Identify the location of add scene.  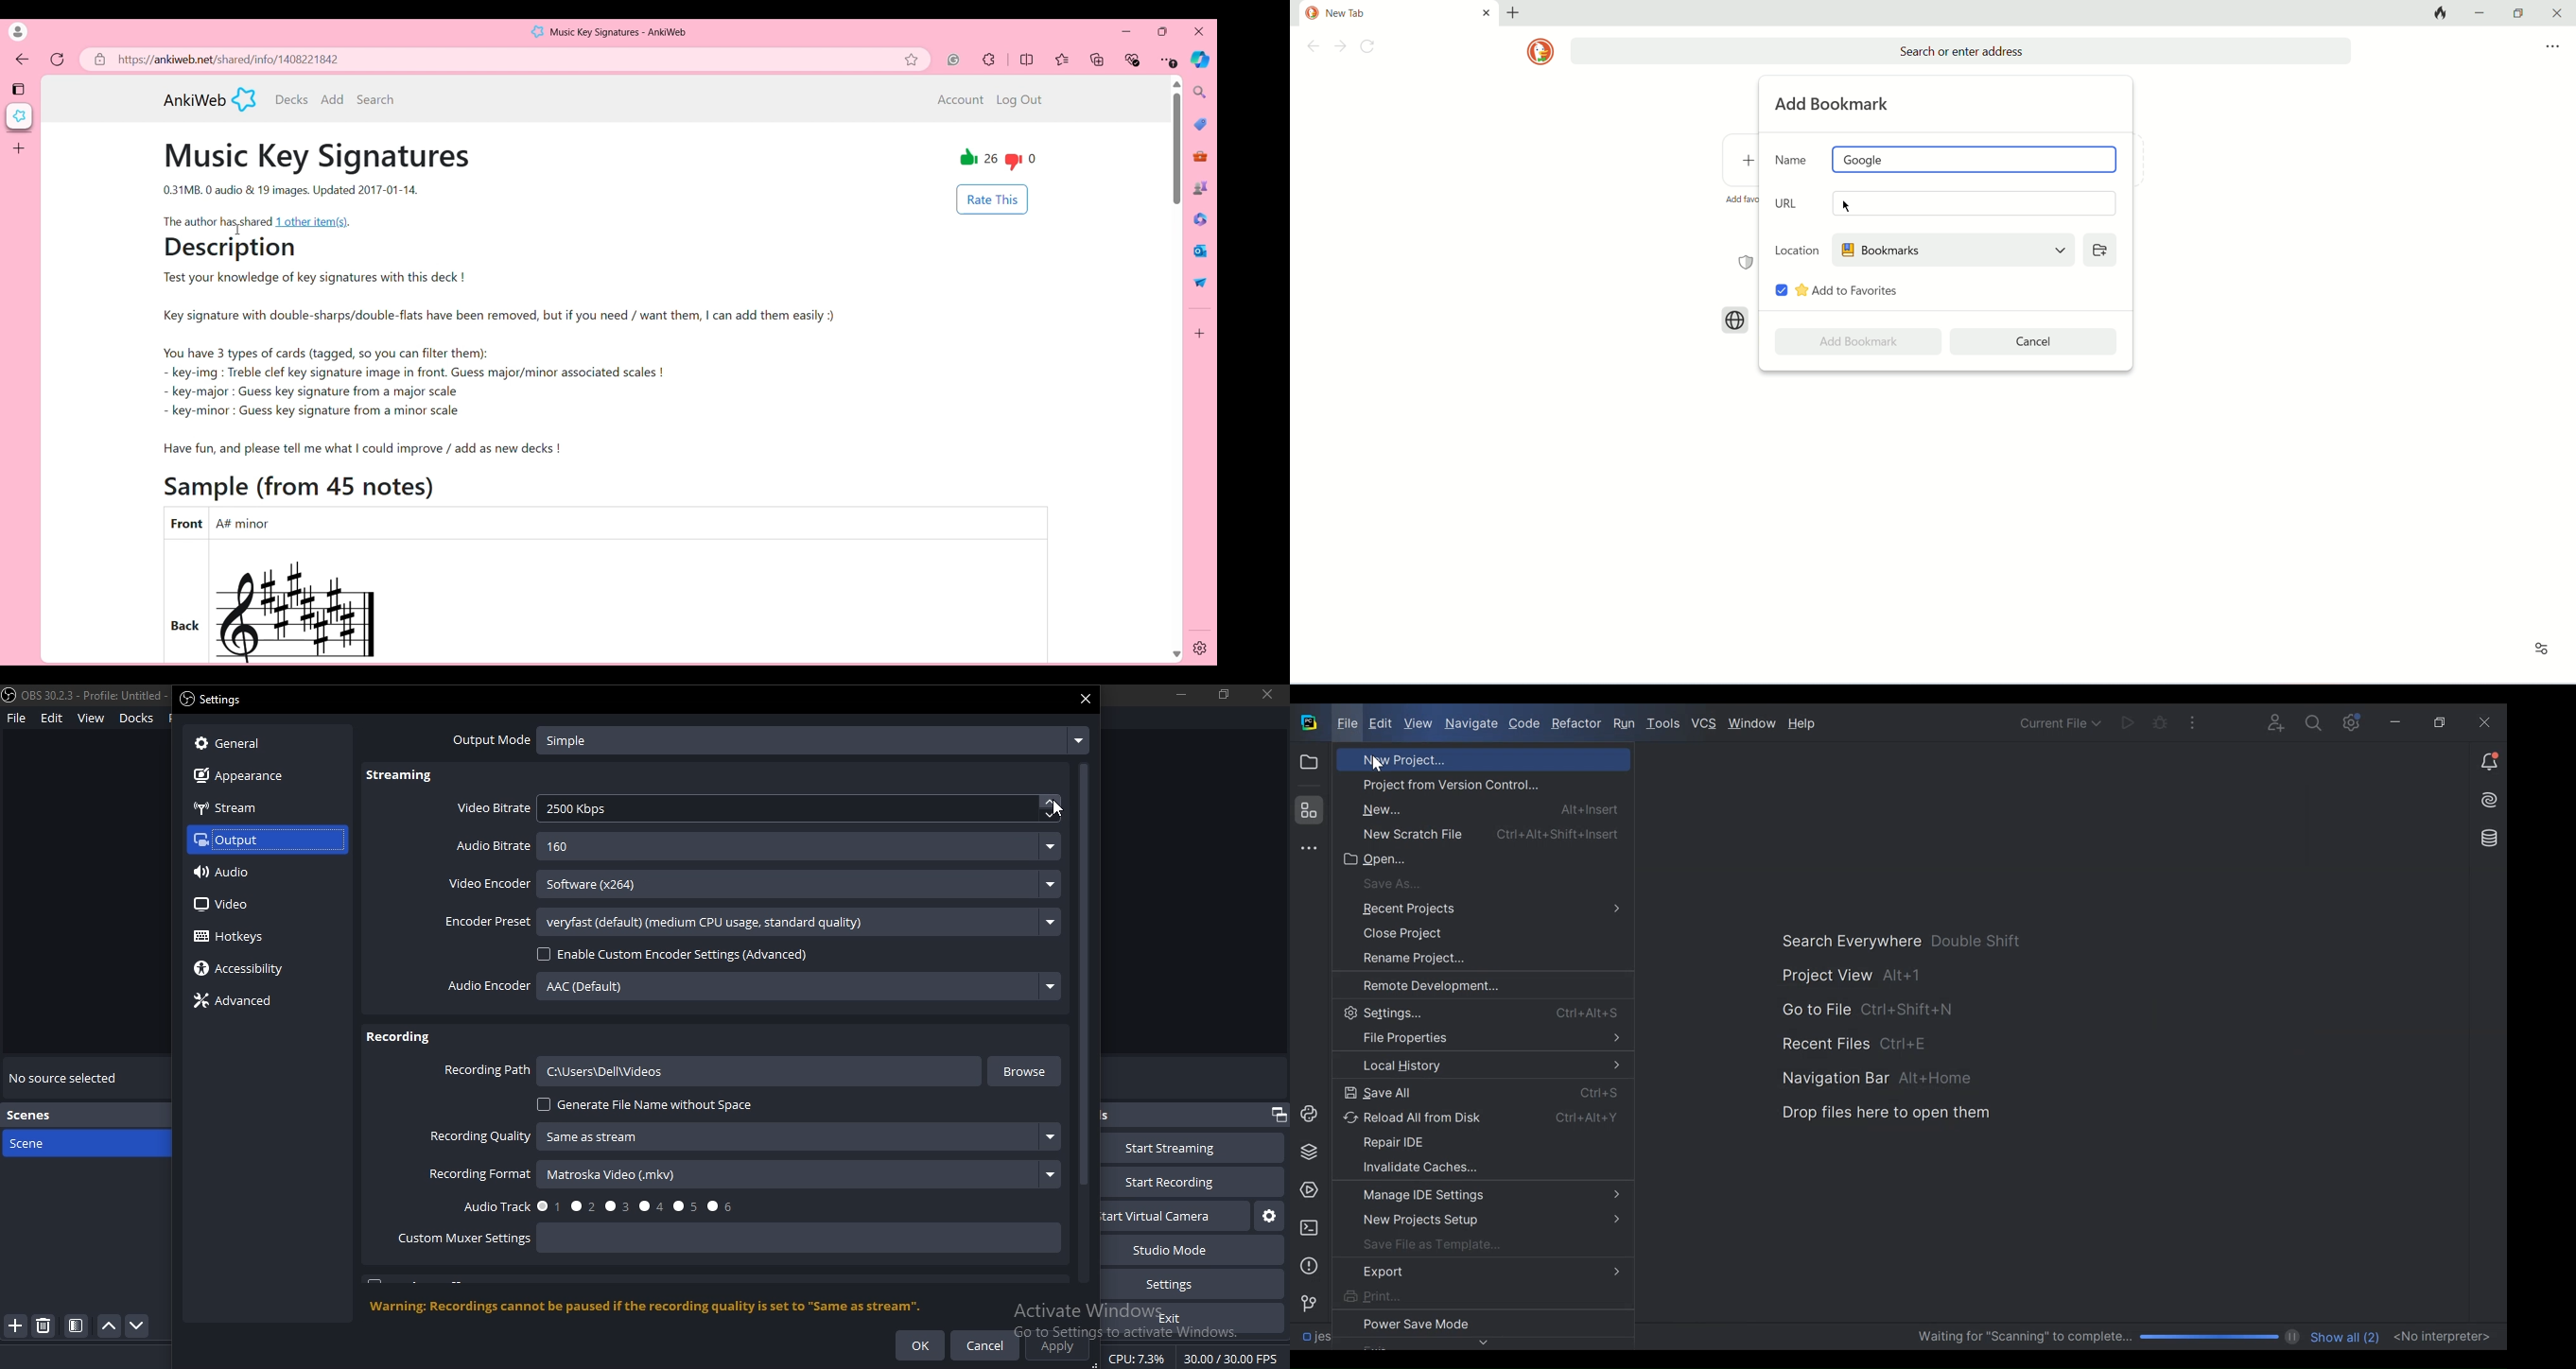
(16, 1326).